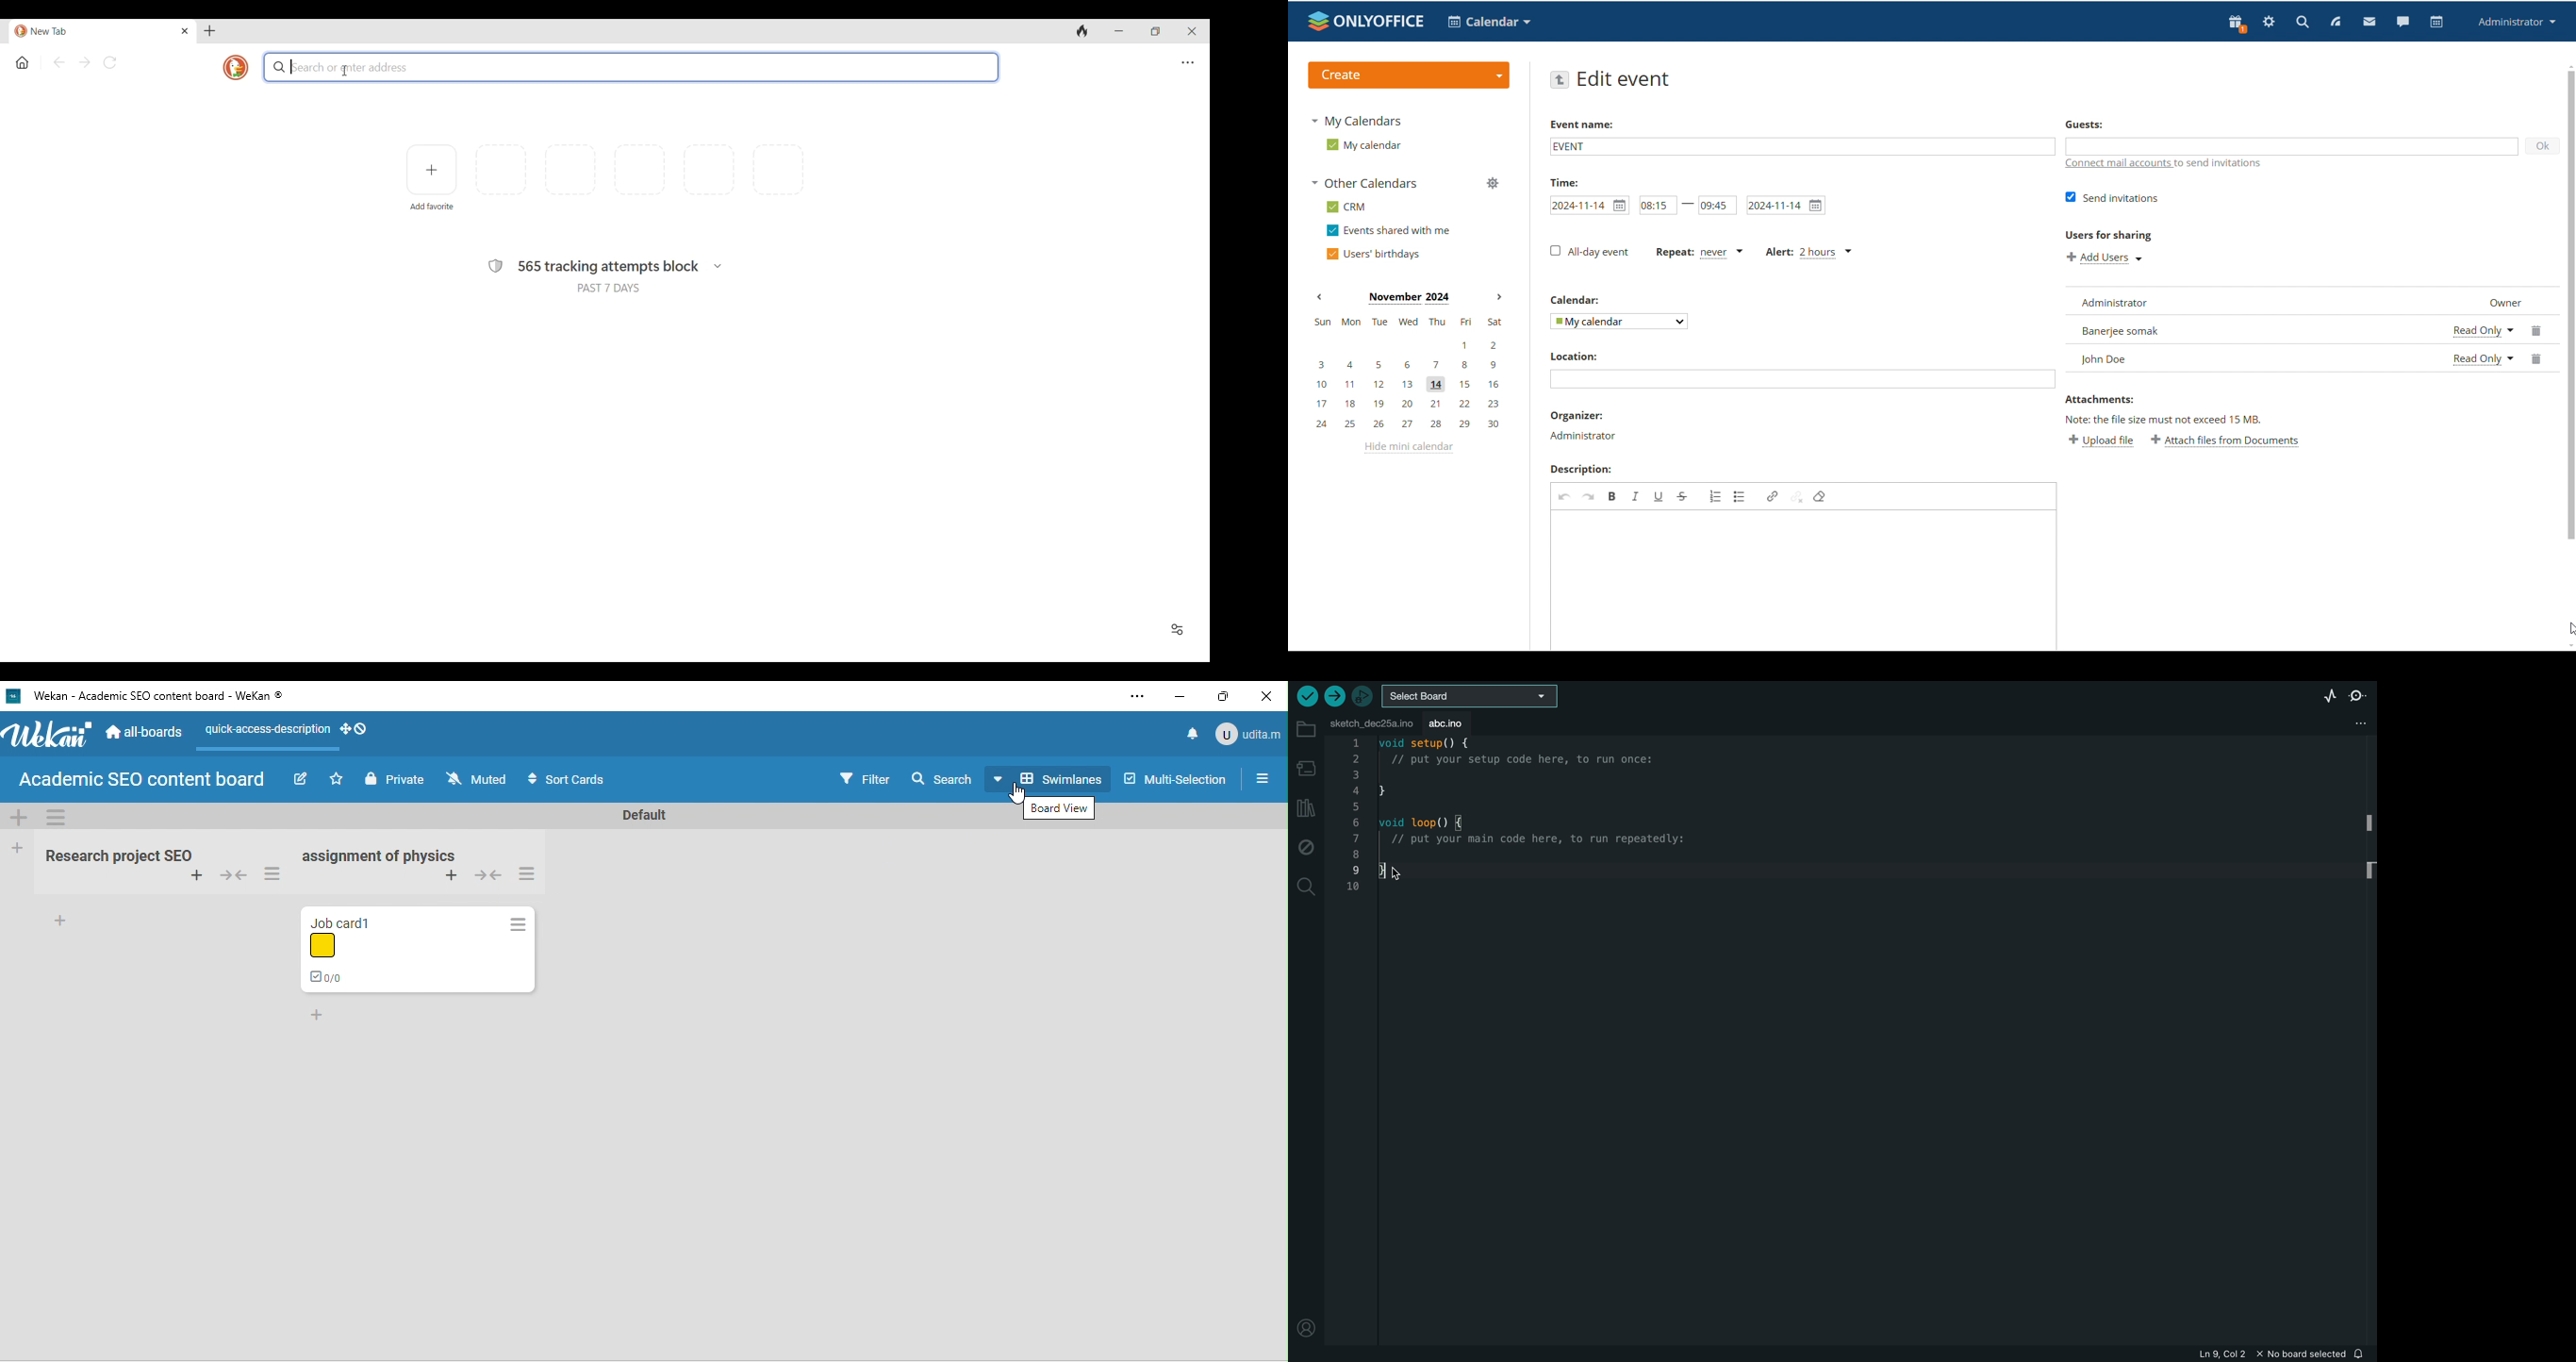 The height and width of the screenshot is (1372, 2576). I want to click on Users for sharing, so click(2108, 236).